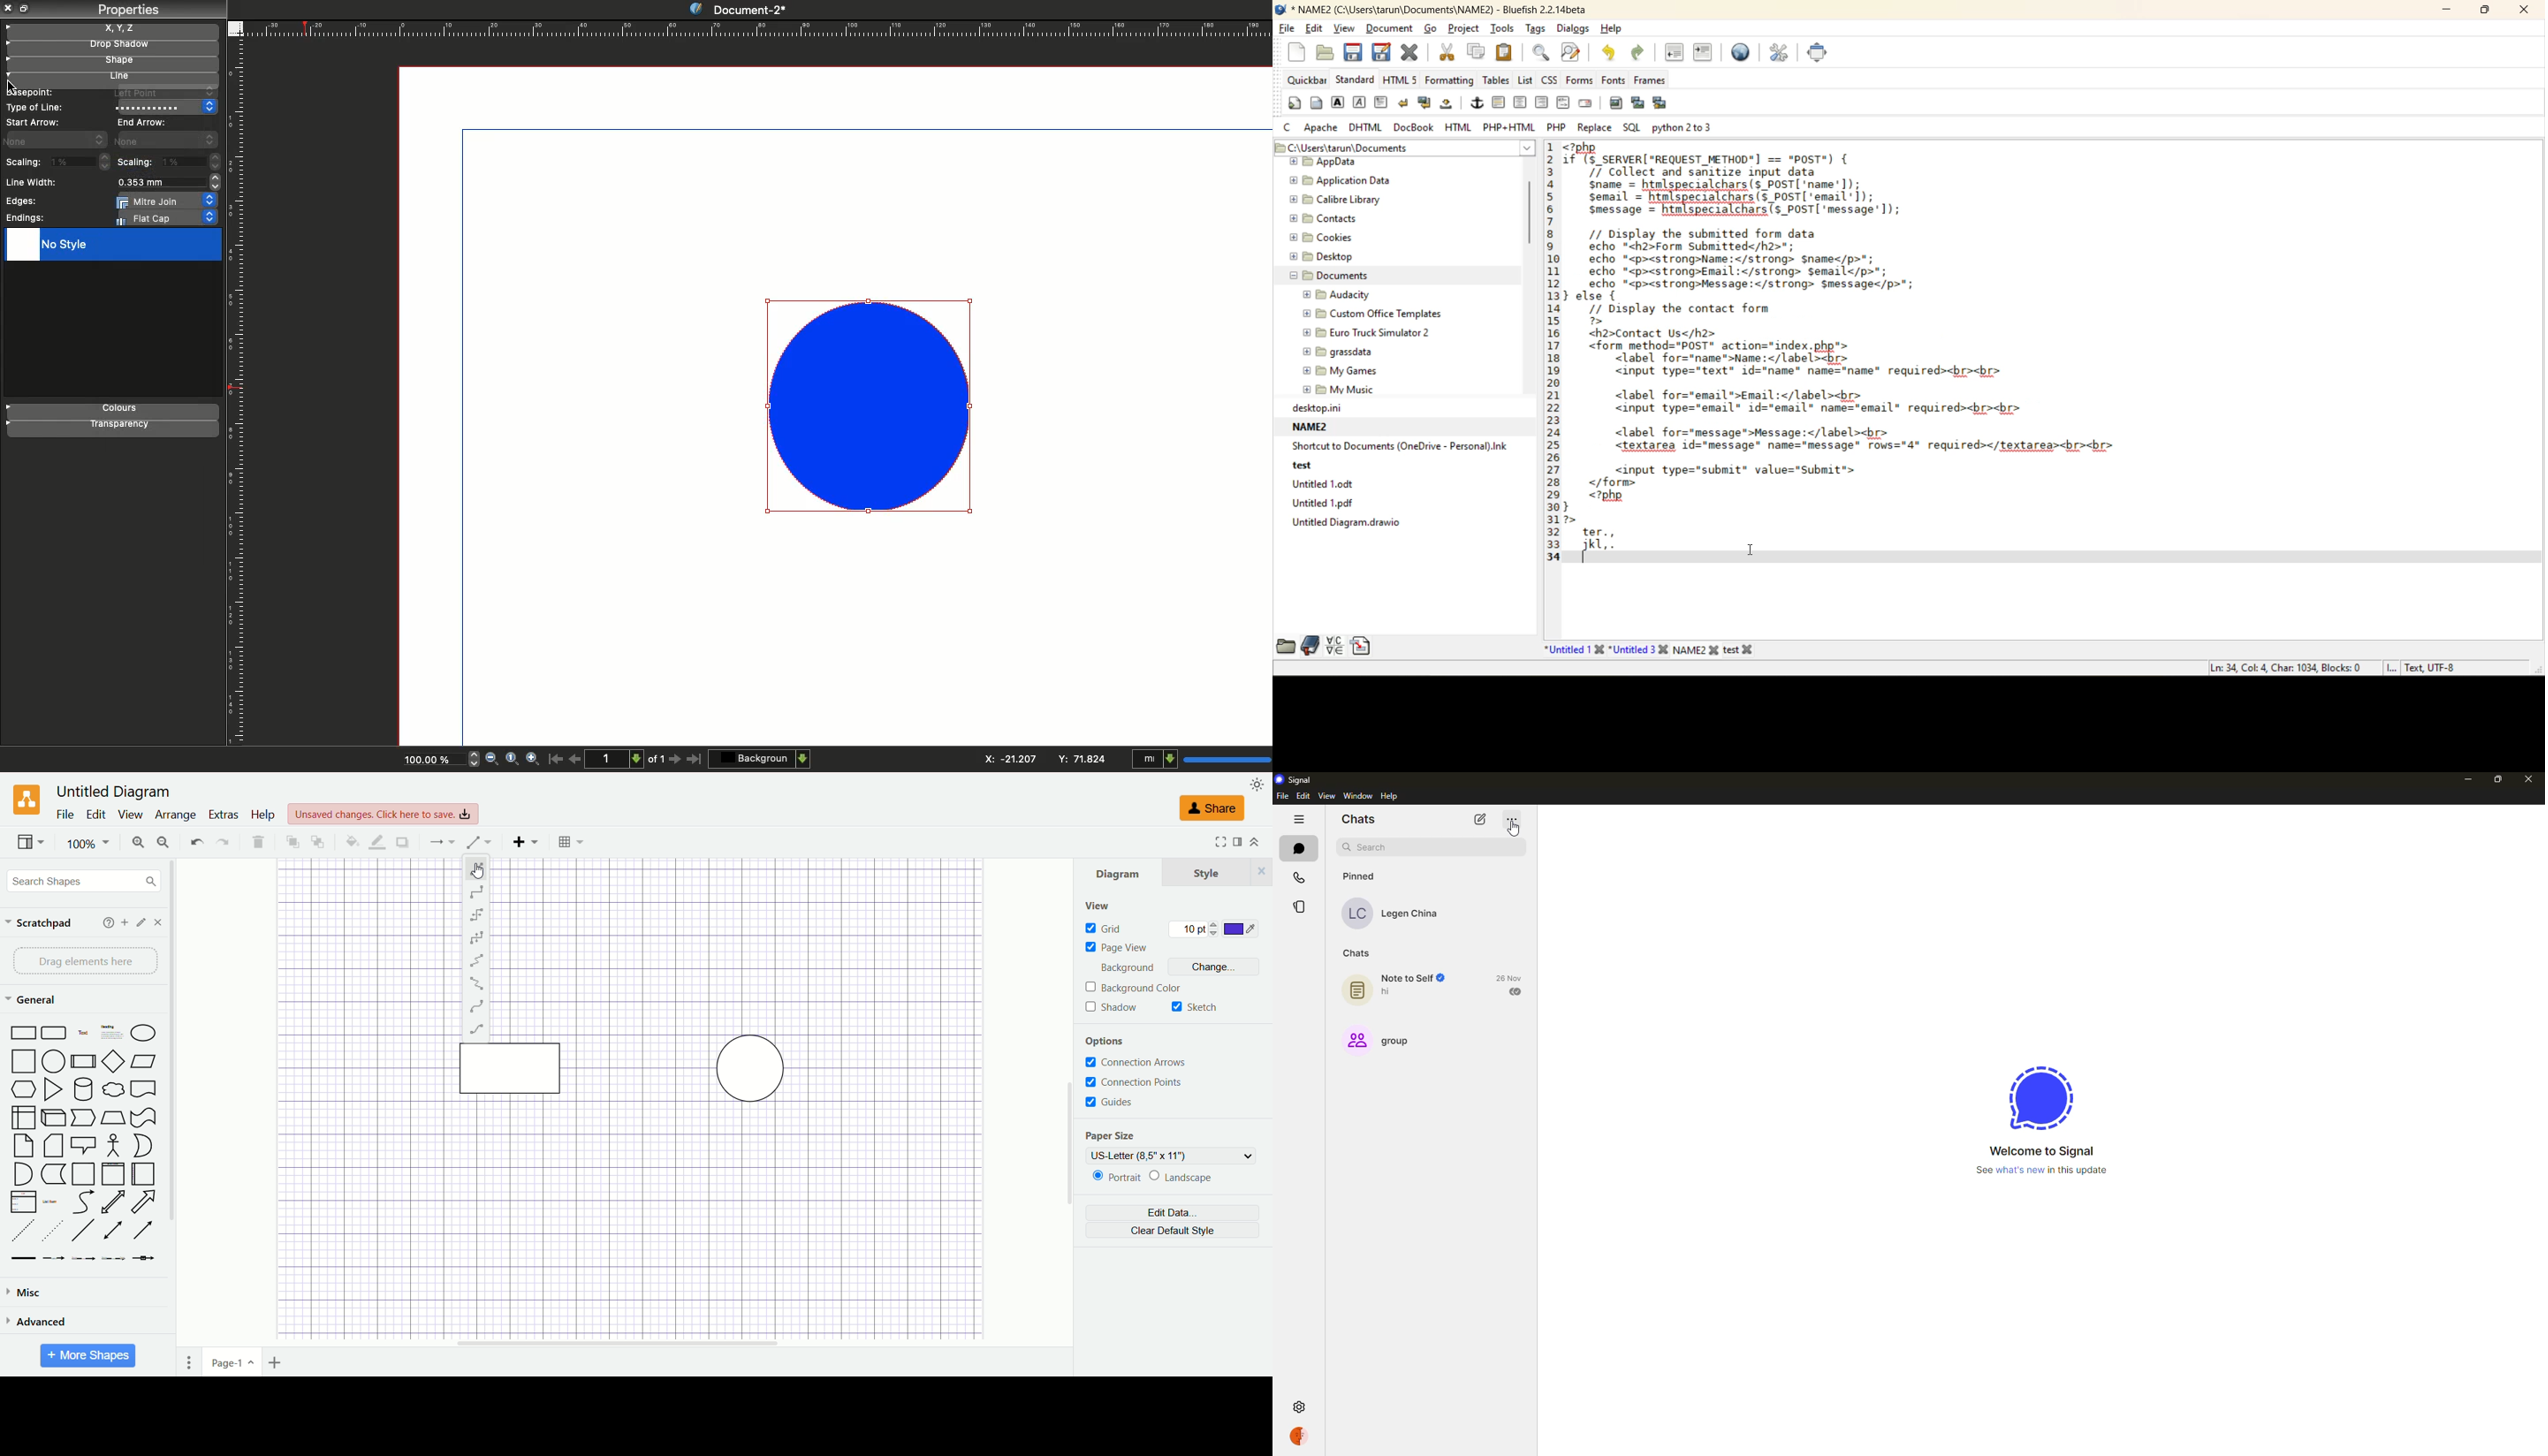 This screenshot has height=1456, width=2548. Describe the element at coordinates (1109, 1102) in the screenshot. I see `guides` at that location.